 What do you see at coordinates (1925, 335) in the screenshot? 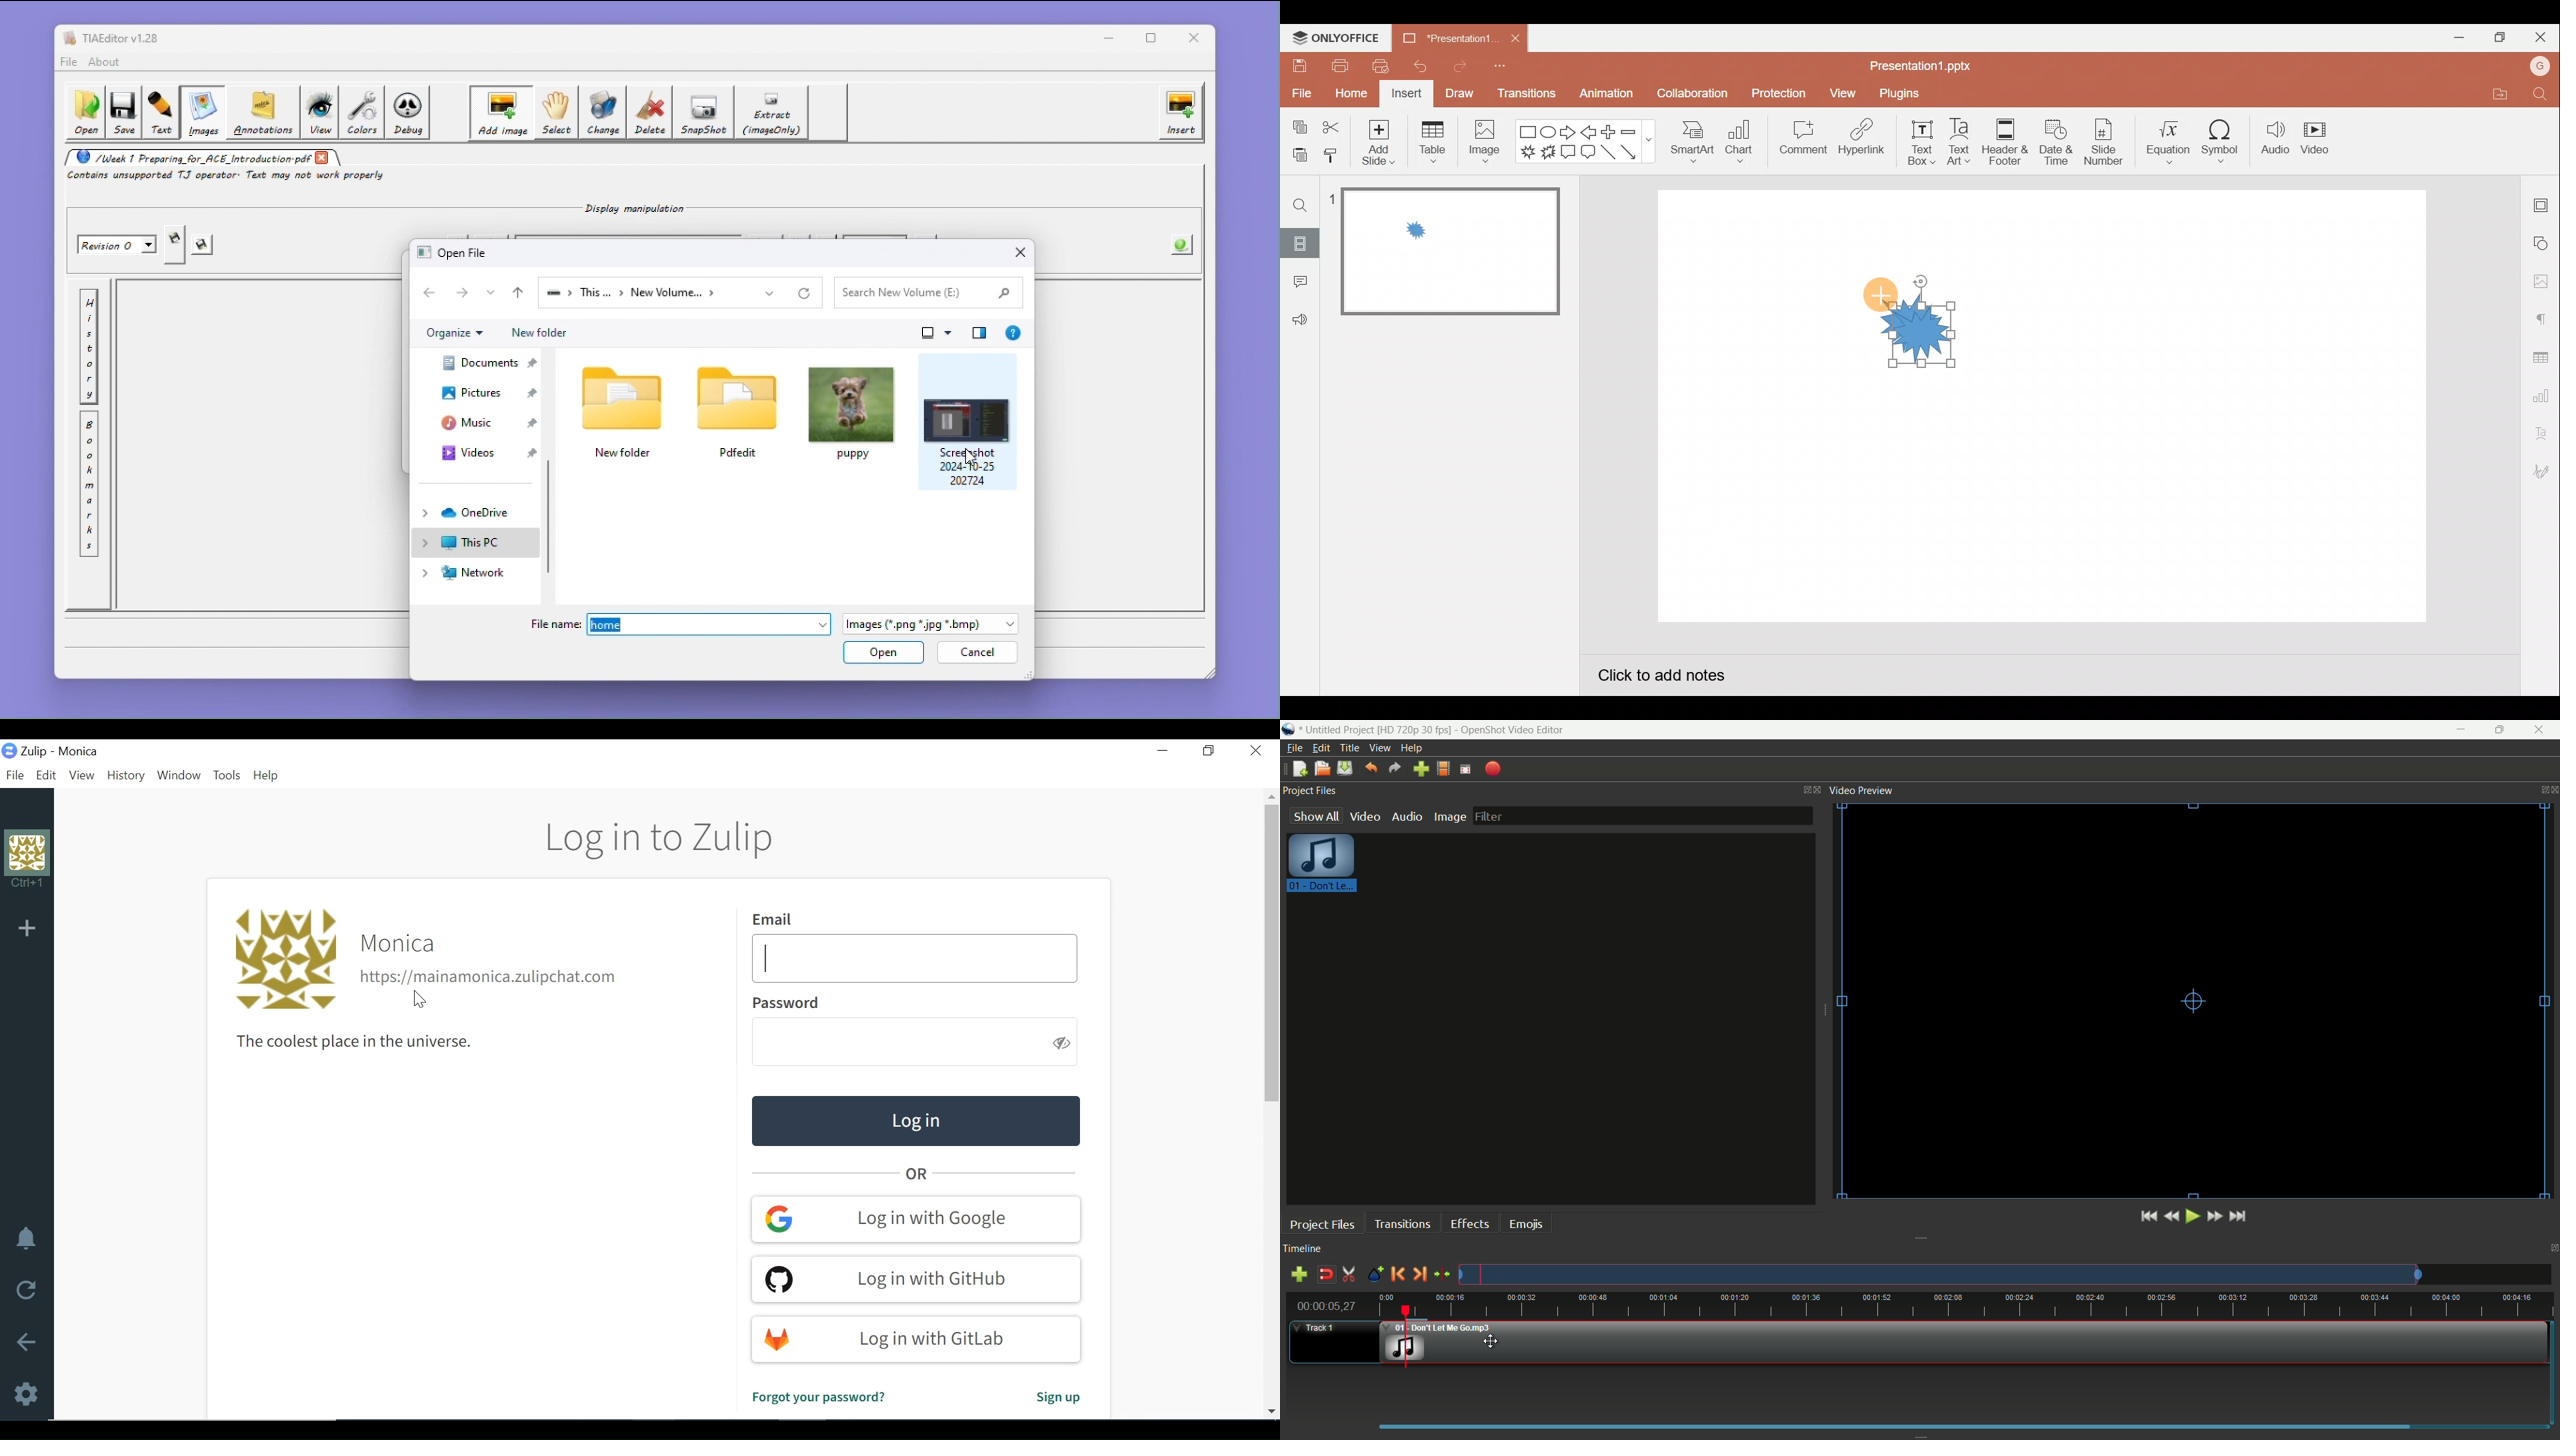
I see `shape` at bounding box center [1925, 335].